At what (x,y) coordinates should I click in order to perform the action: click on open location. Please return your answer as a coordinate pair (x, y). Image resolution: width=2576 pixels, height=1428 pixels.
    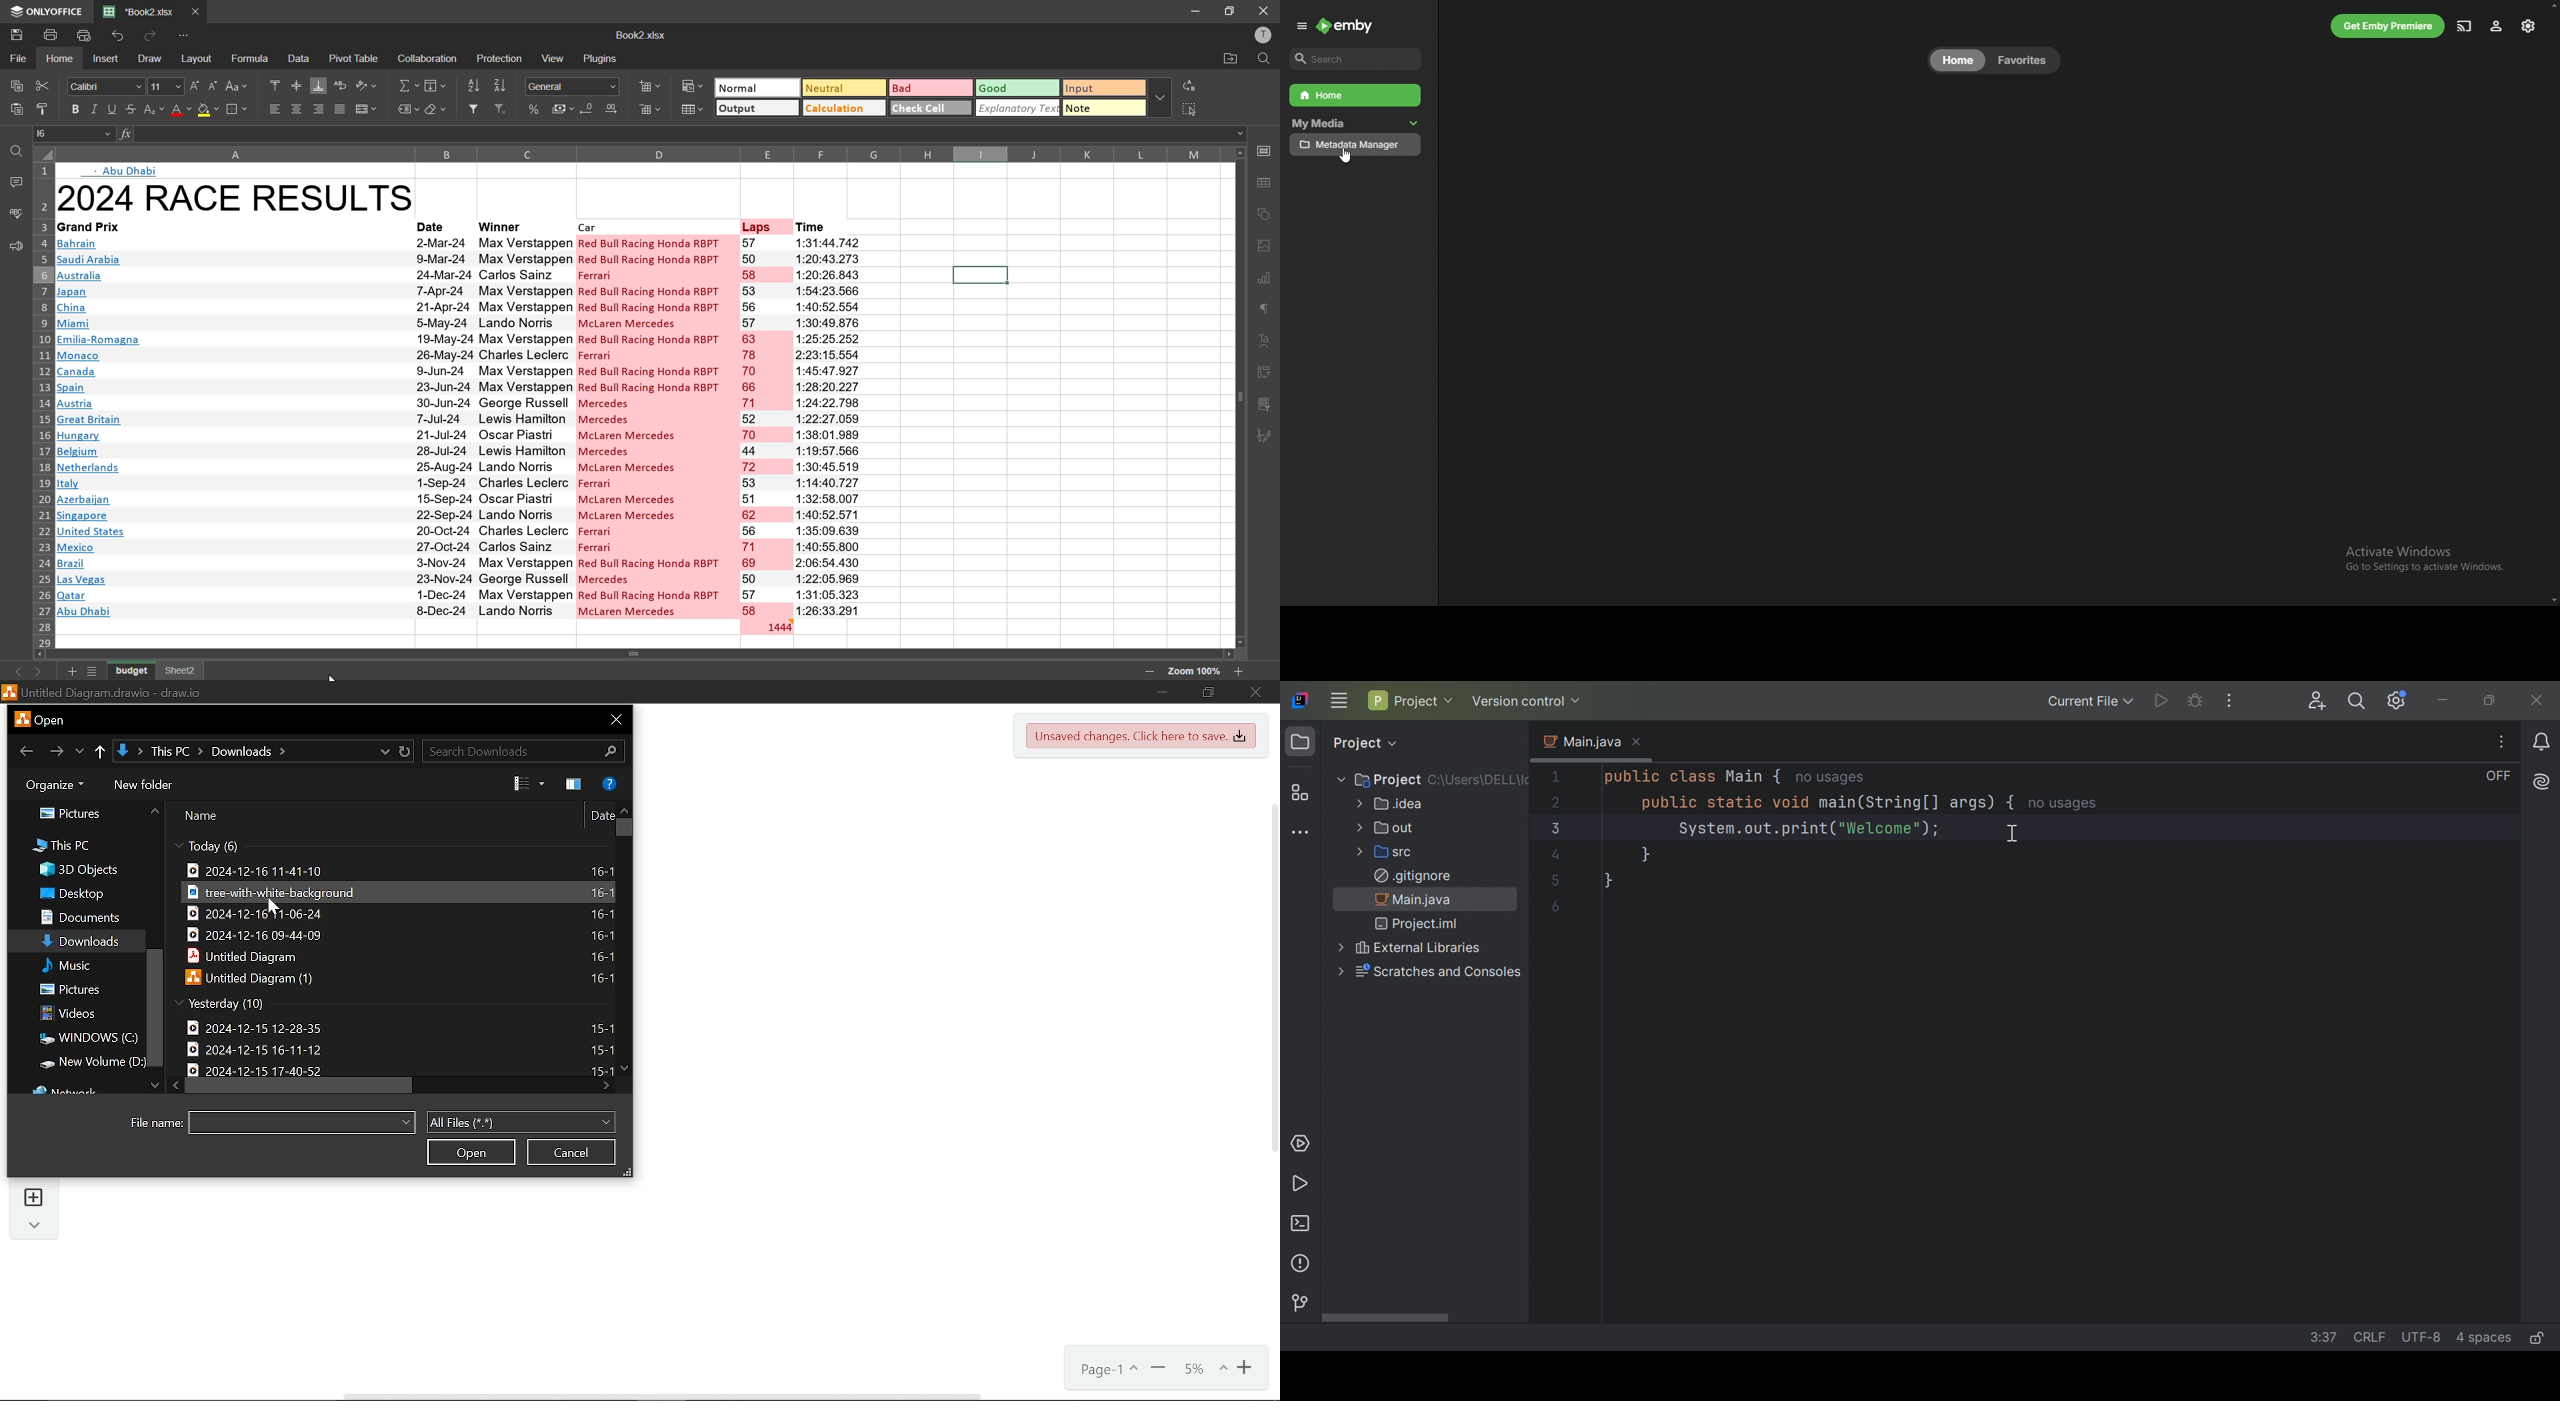
    Looking at the image, I should click on (1224, 61).